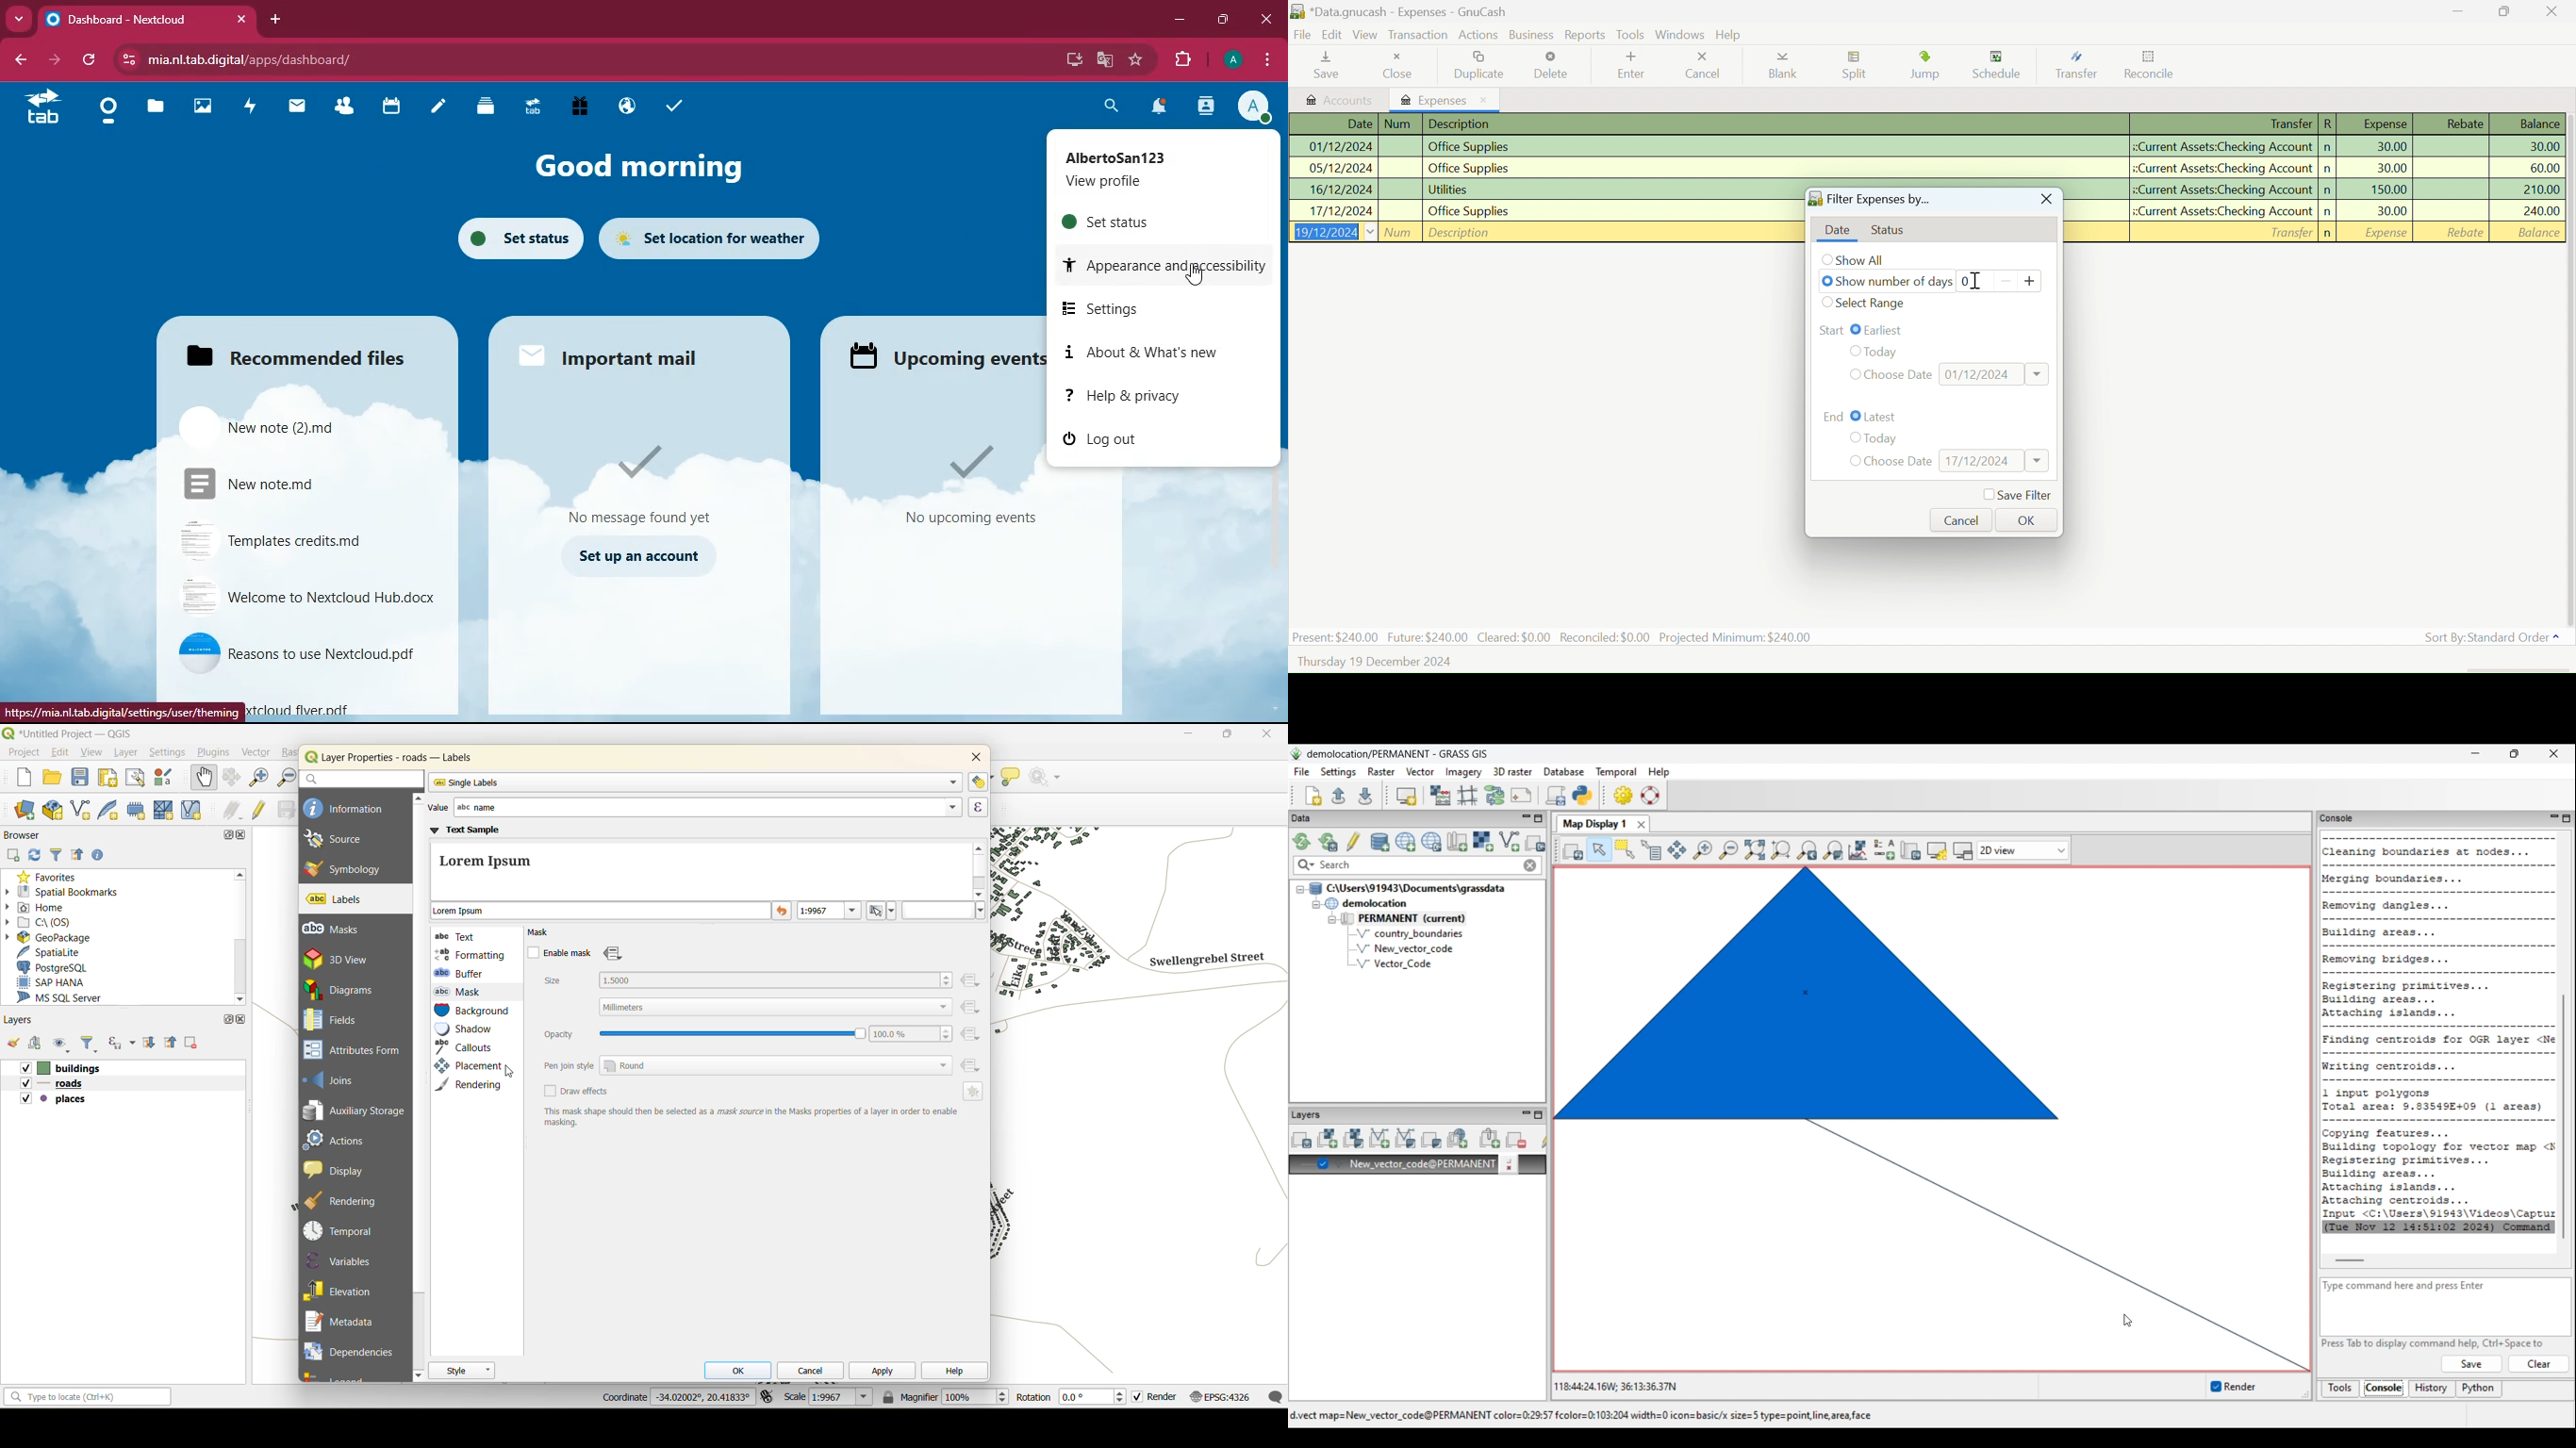 This screenshot has width=2576, height=1456. Describe the element at coordinates (1106, 107) in the screenshot. I see `search` at that location.